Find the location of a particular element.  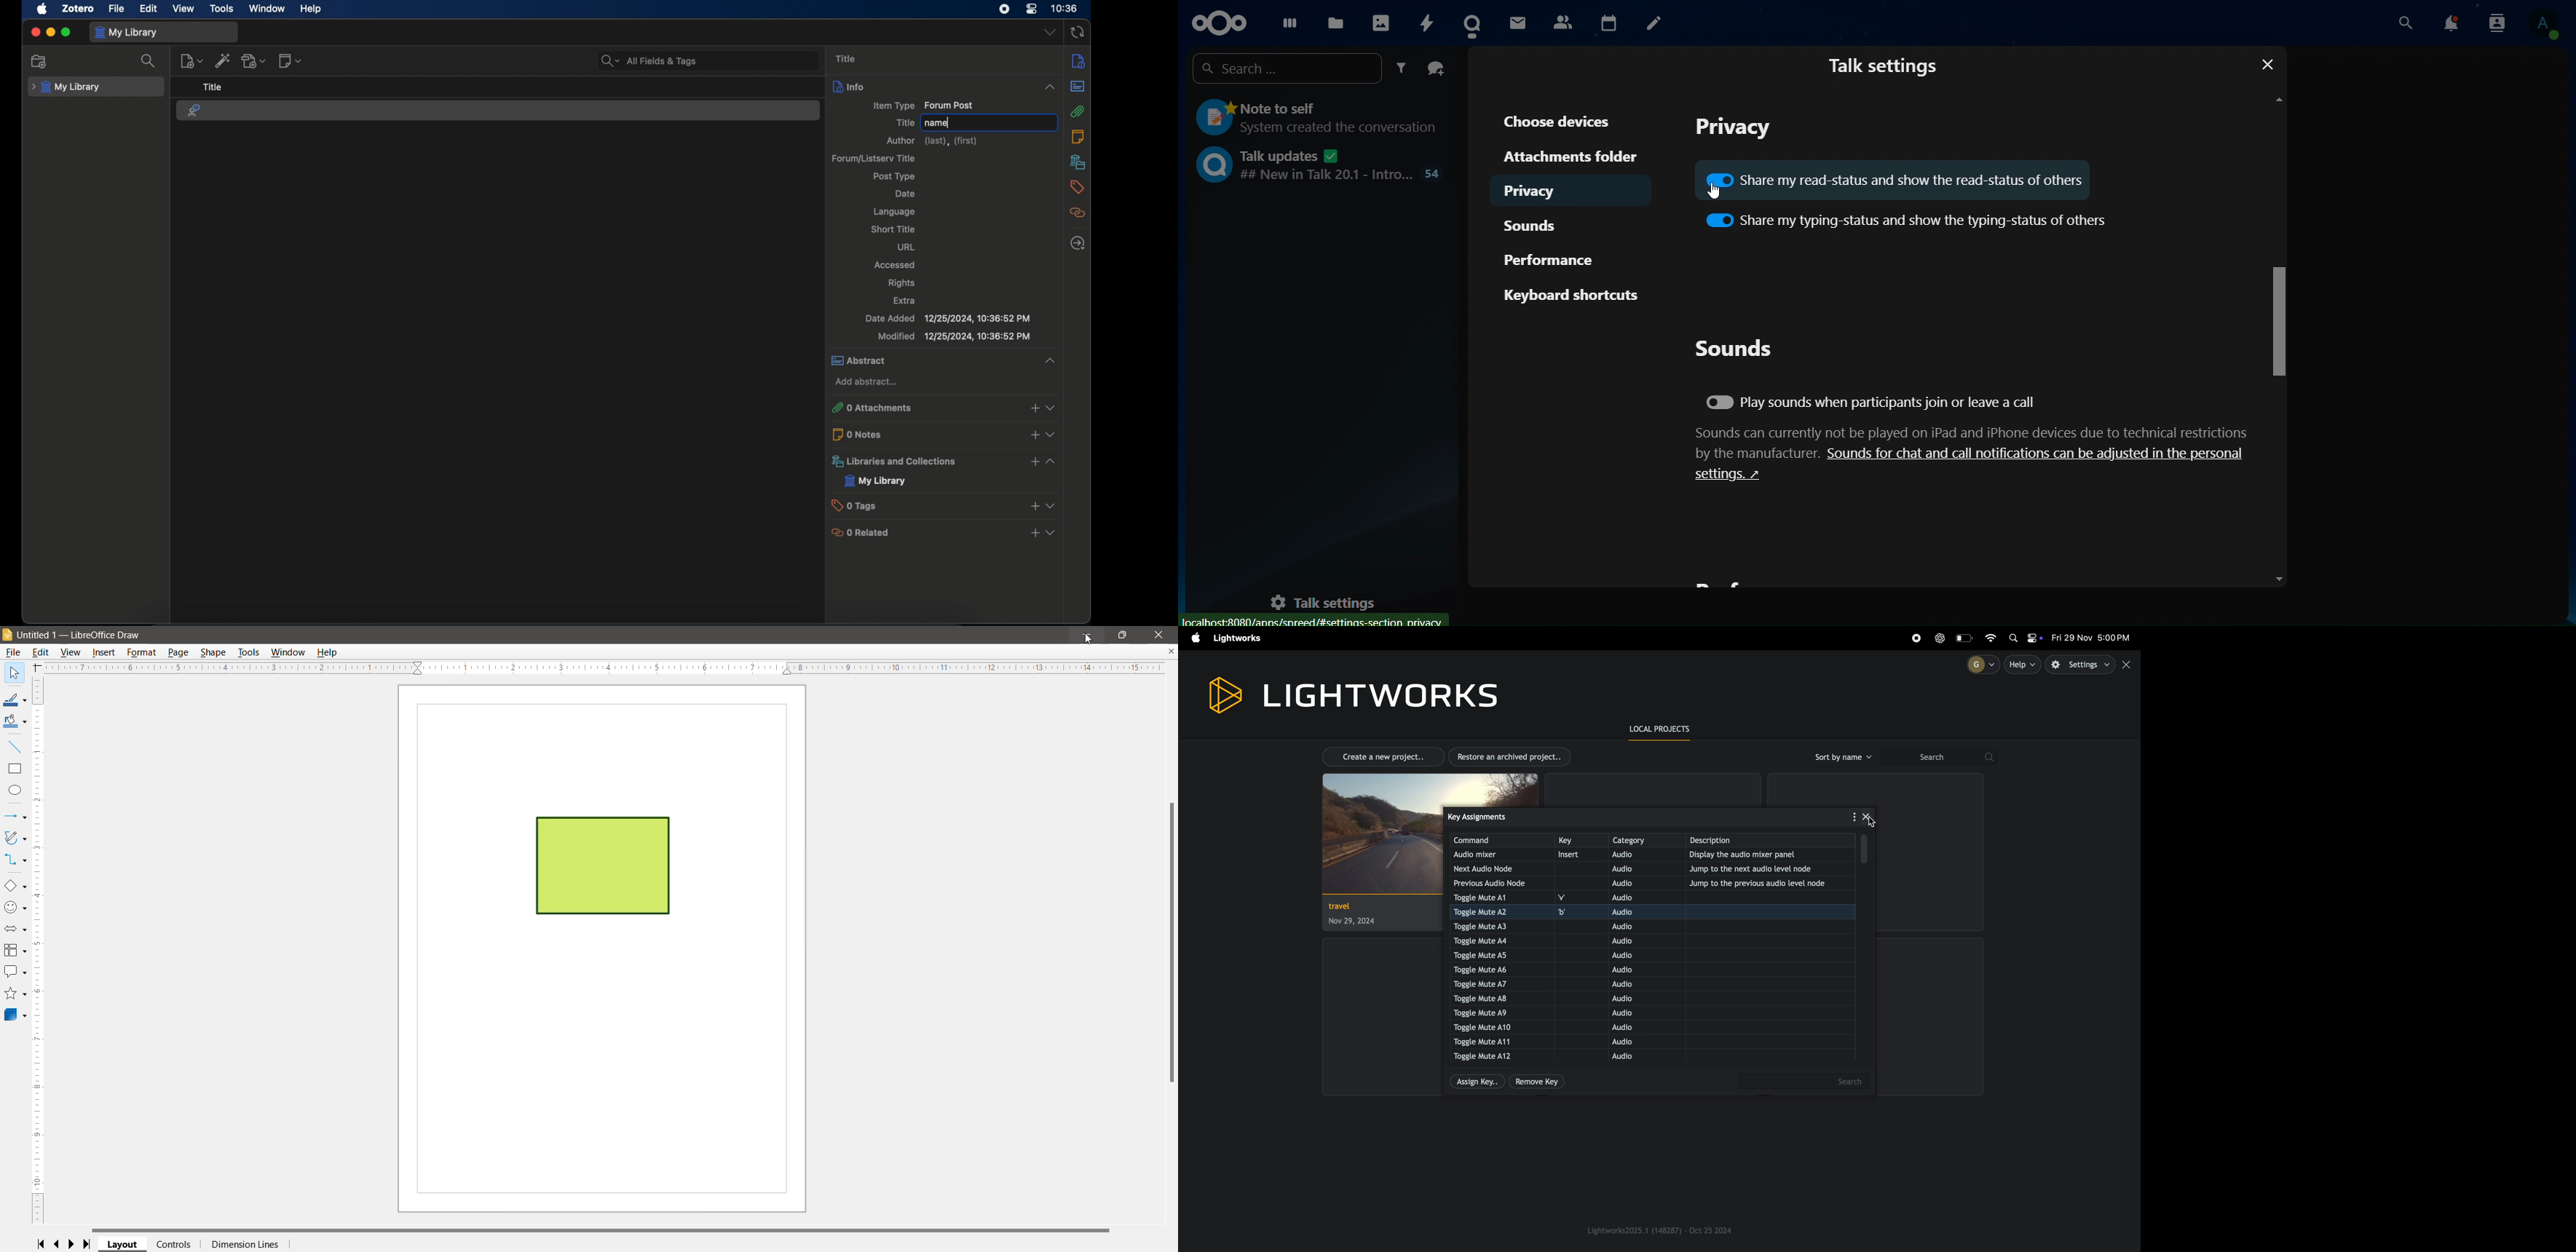

maximize is located at coordinates (66, 32).